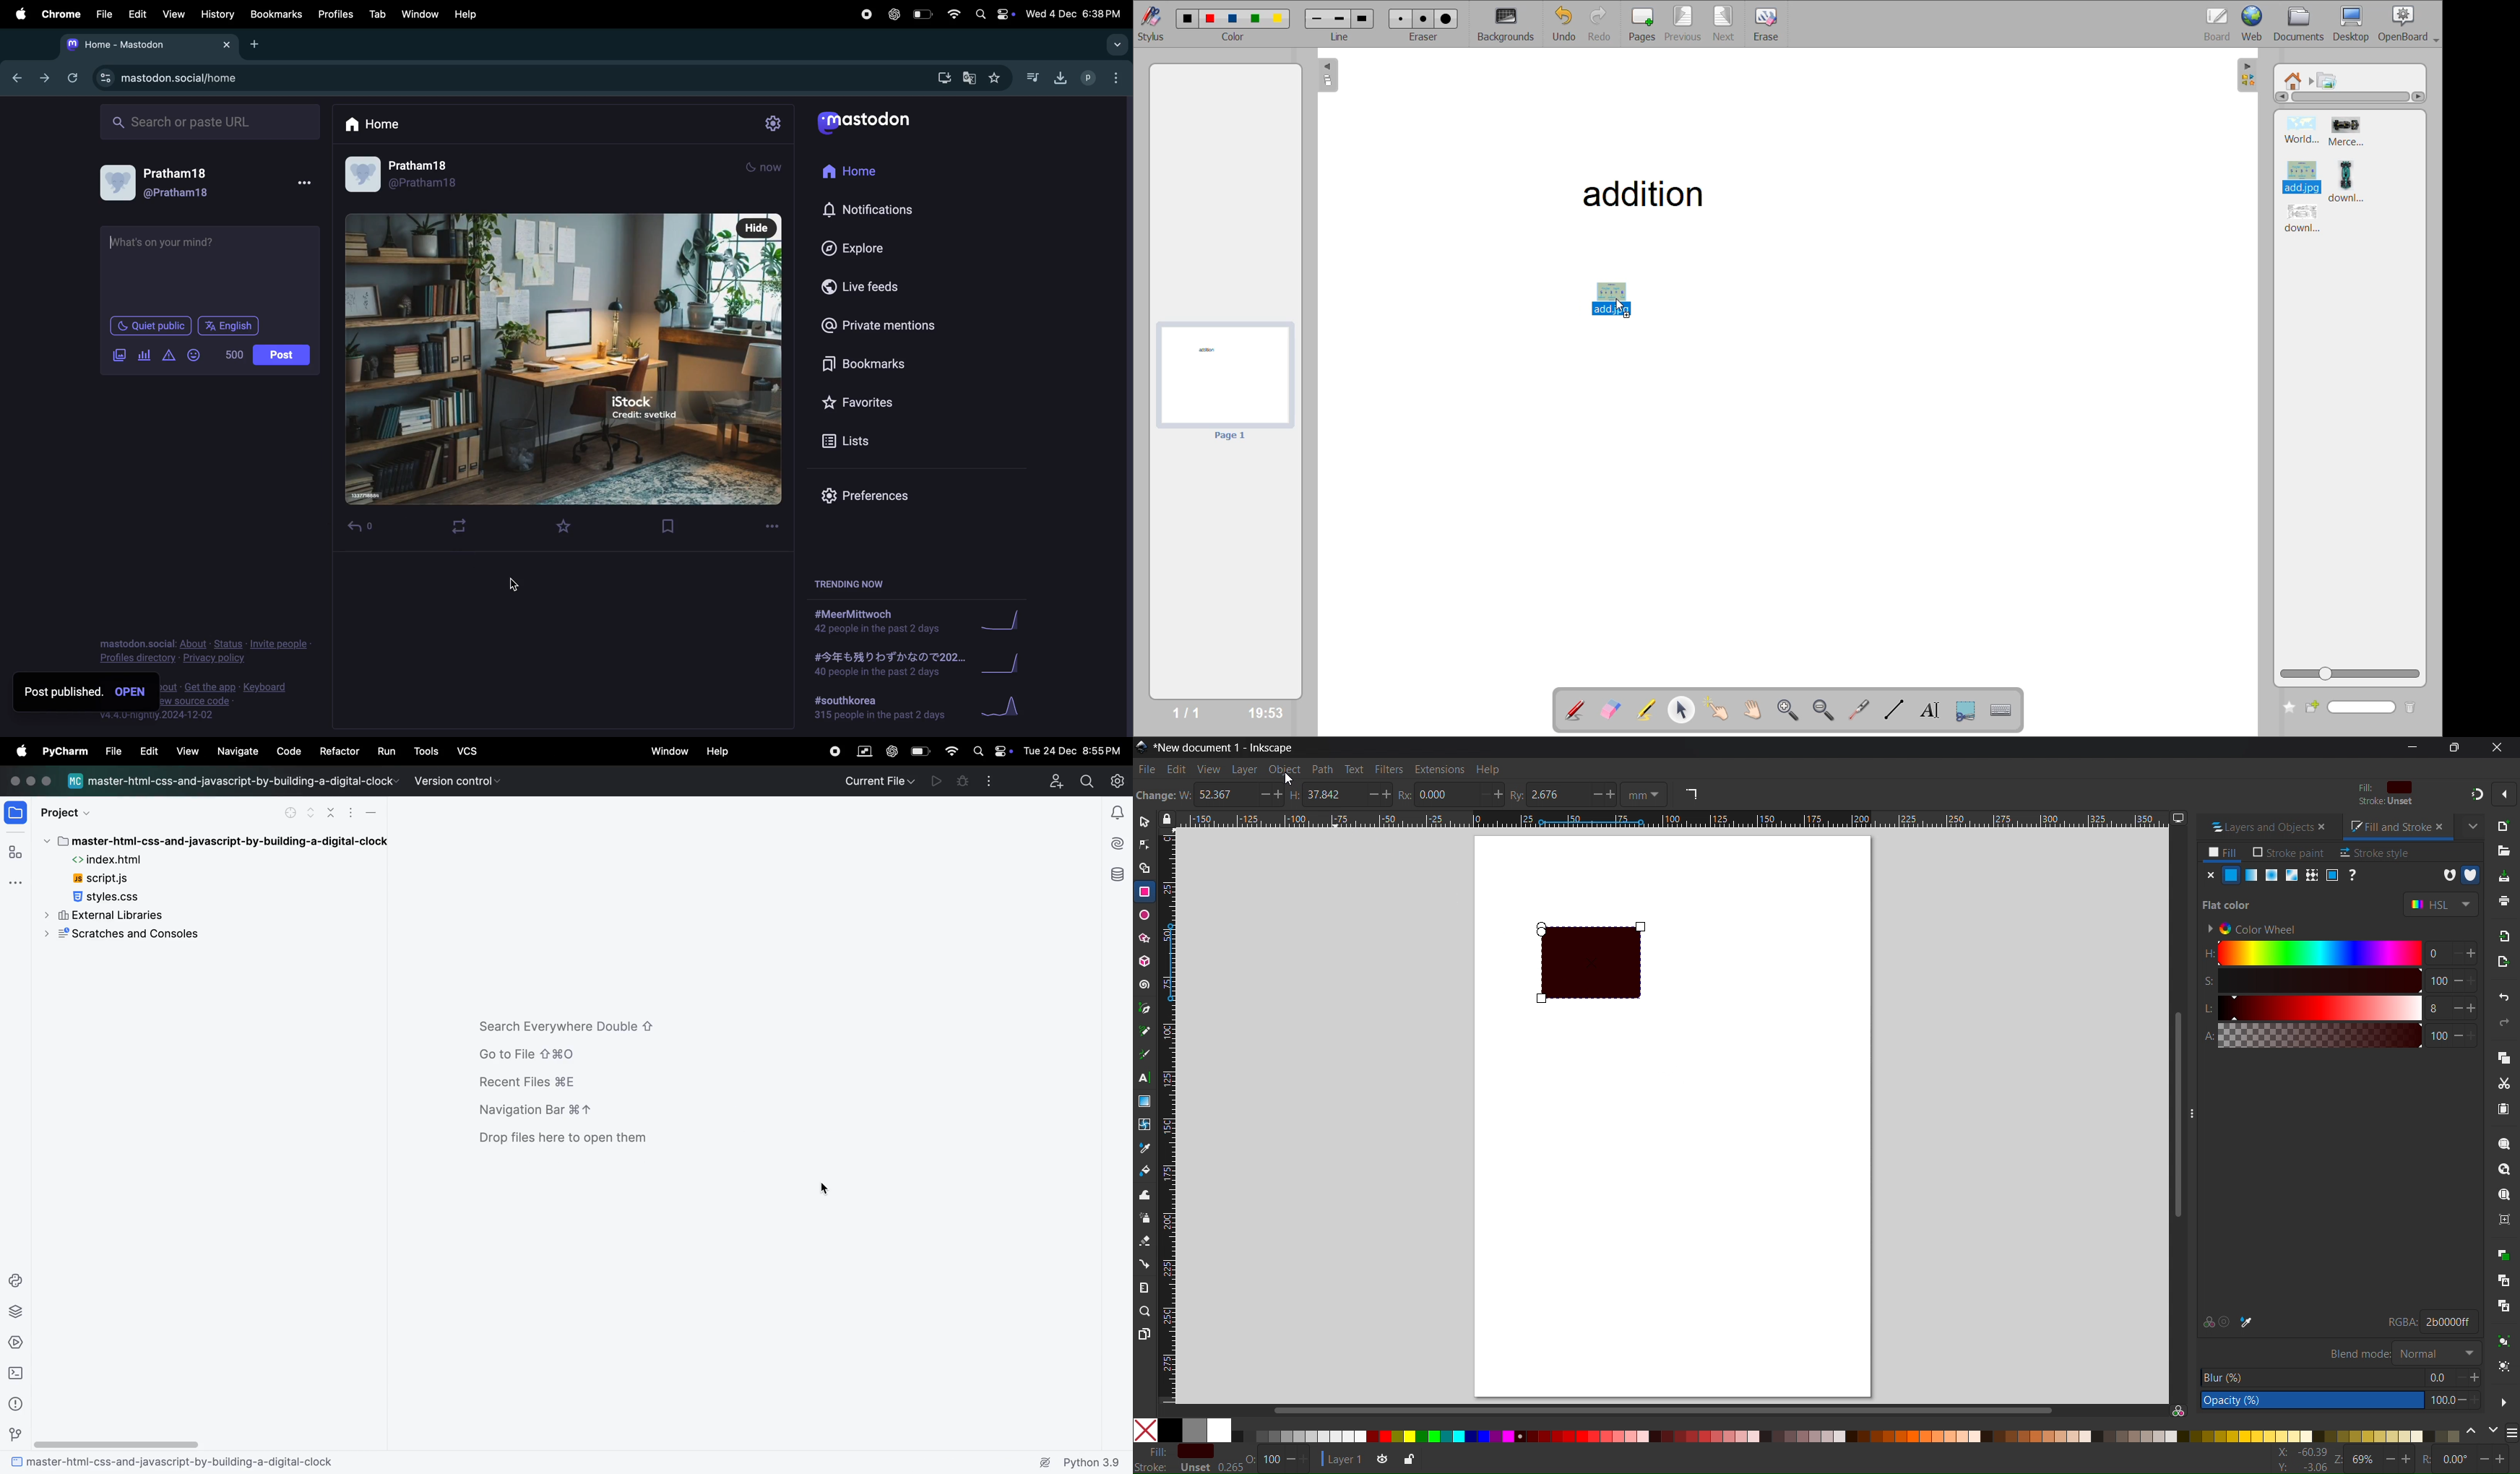 The image size is (2520, 1484). I want to click on View, so click(1208, 769).